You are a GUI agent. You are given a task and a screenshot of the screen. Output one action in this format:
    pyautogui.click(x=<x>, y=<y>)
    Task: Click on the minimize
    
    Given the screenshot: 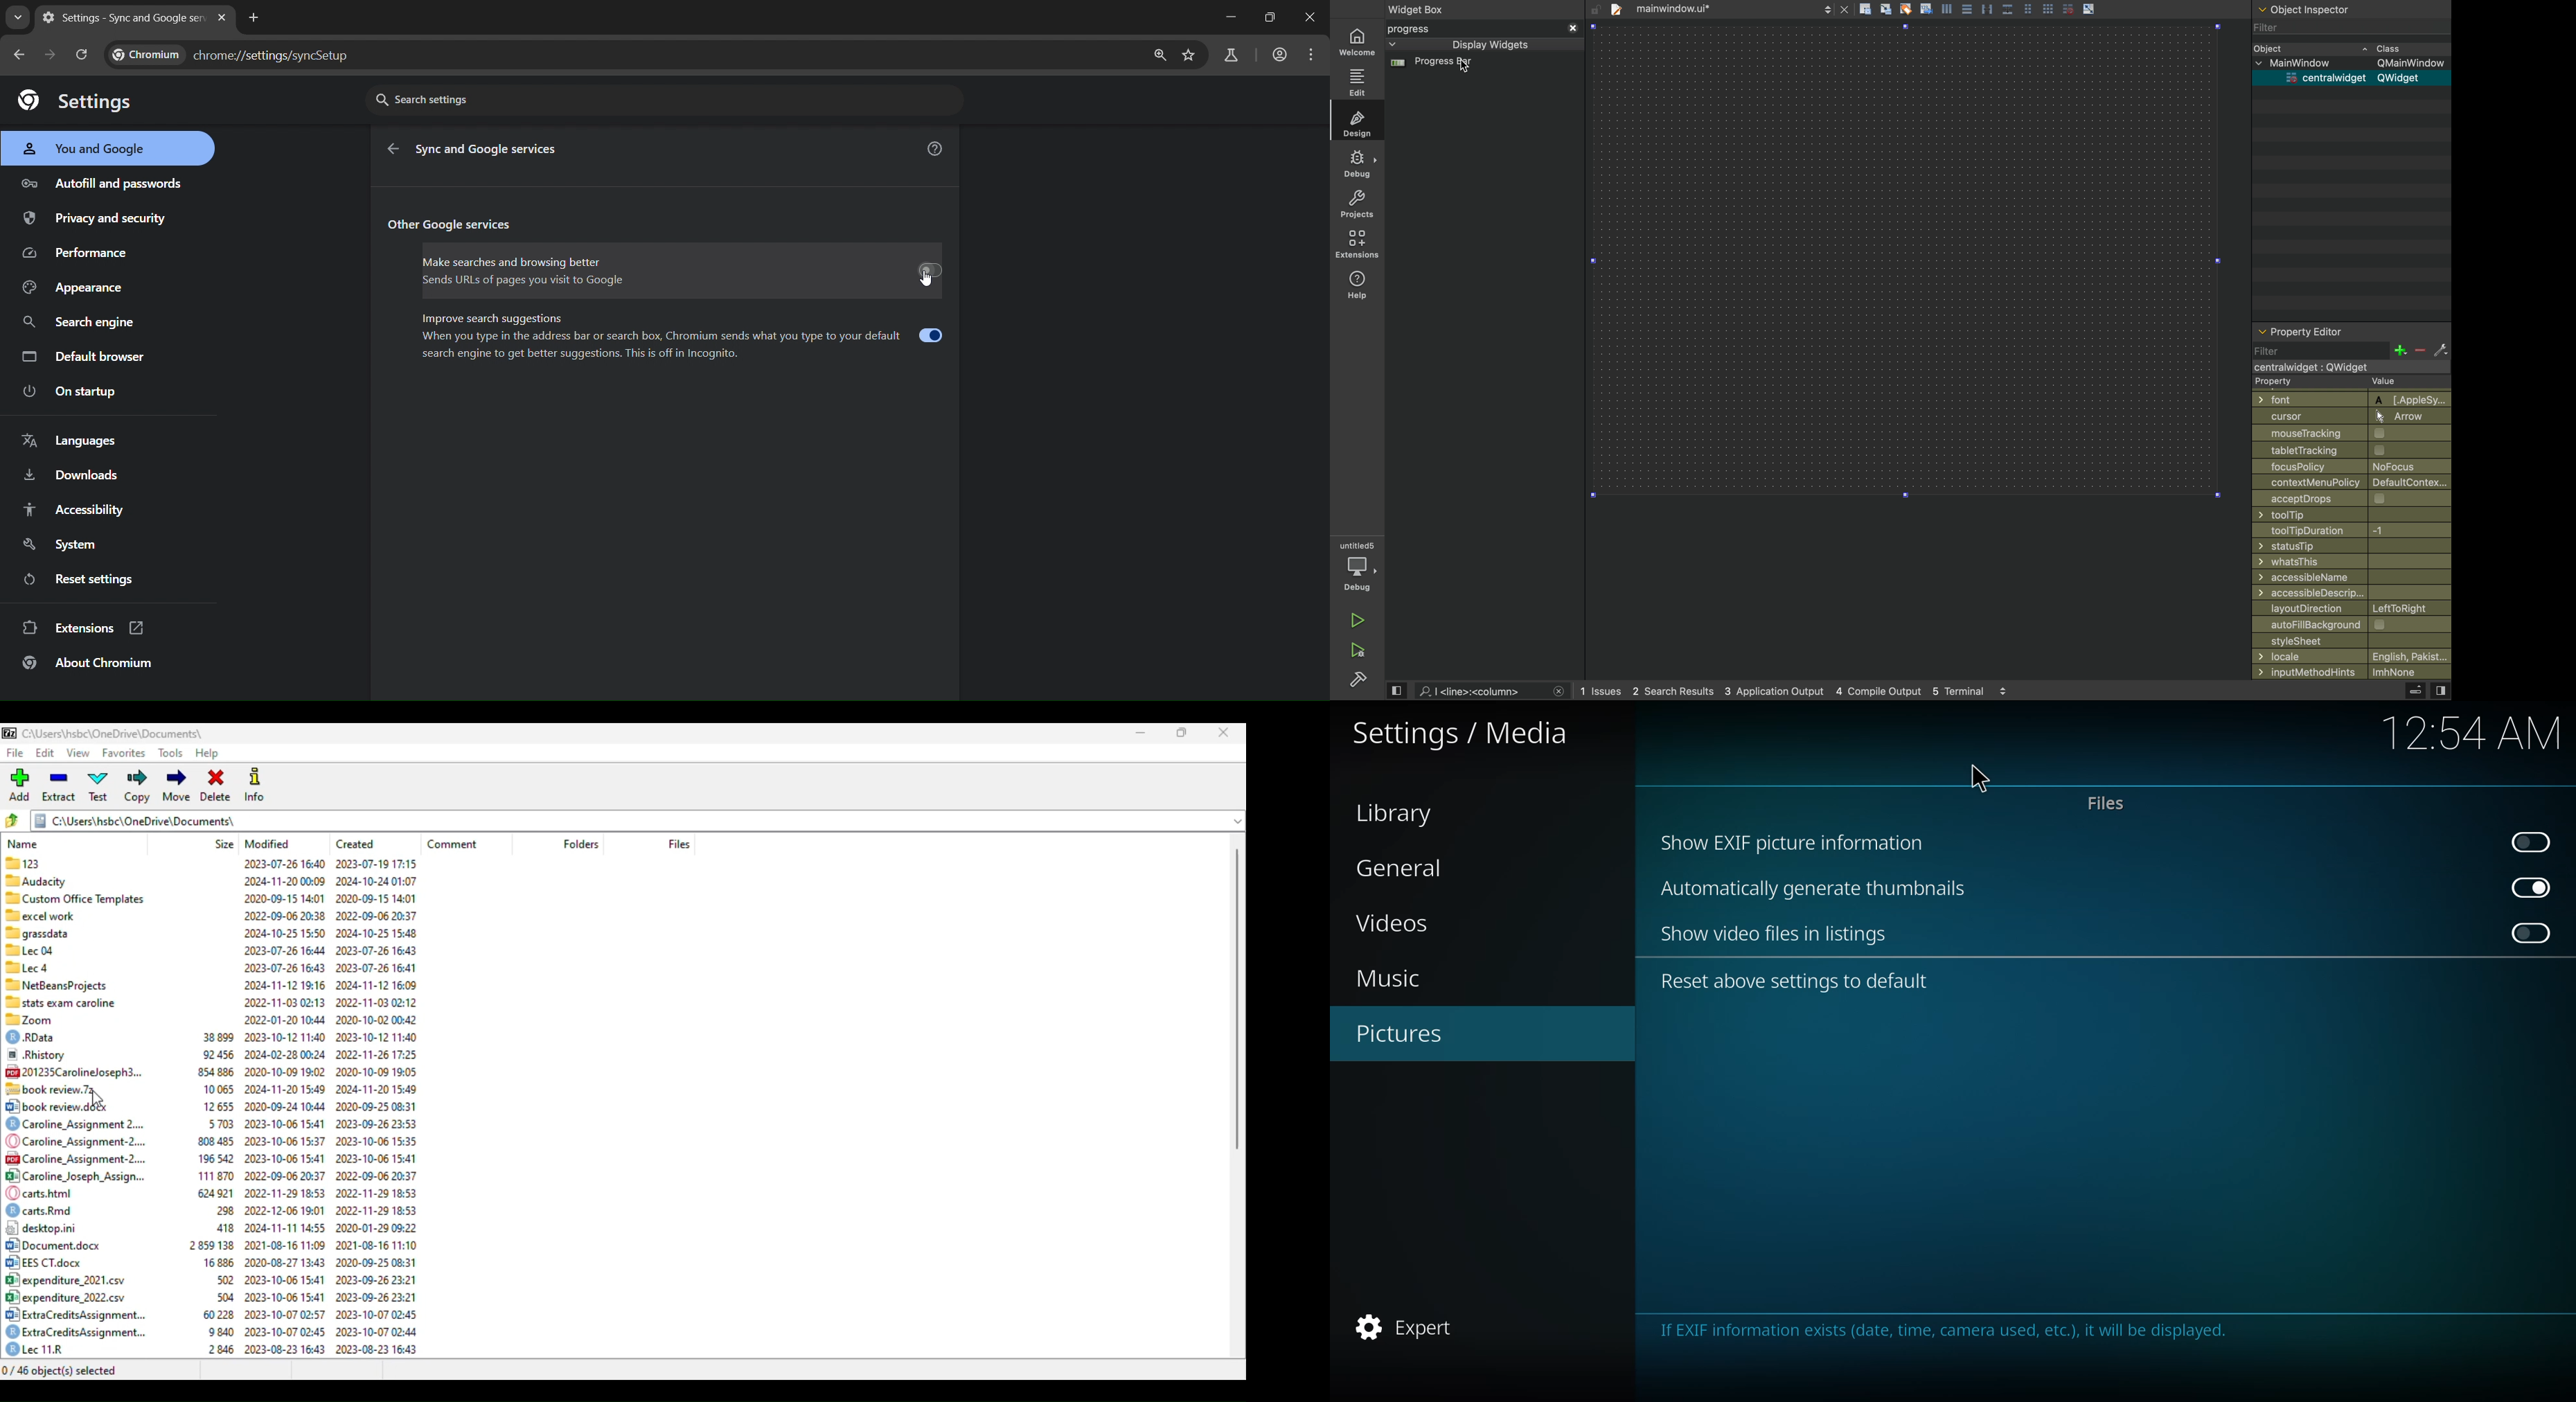 What is the action you would take?
    pyautogui.click(x=1232, y=17)
    